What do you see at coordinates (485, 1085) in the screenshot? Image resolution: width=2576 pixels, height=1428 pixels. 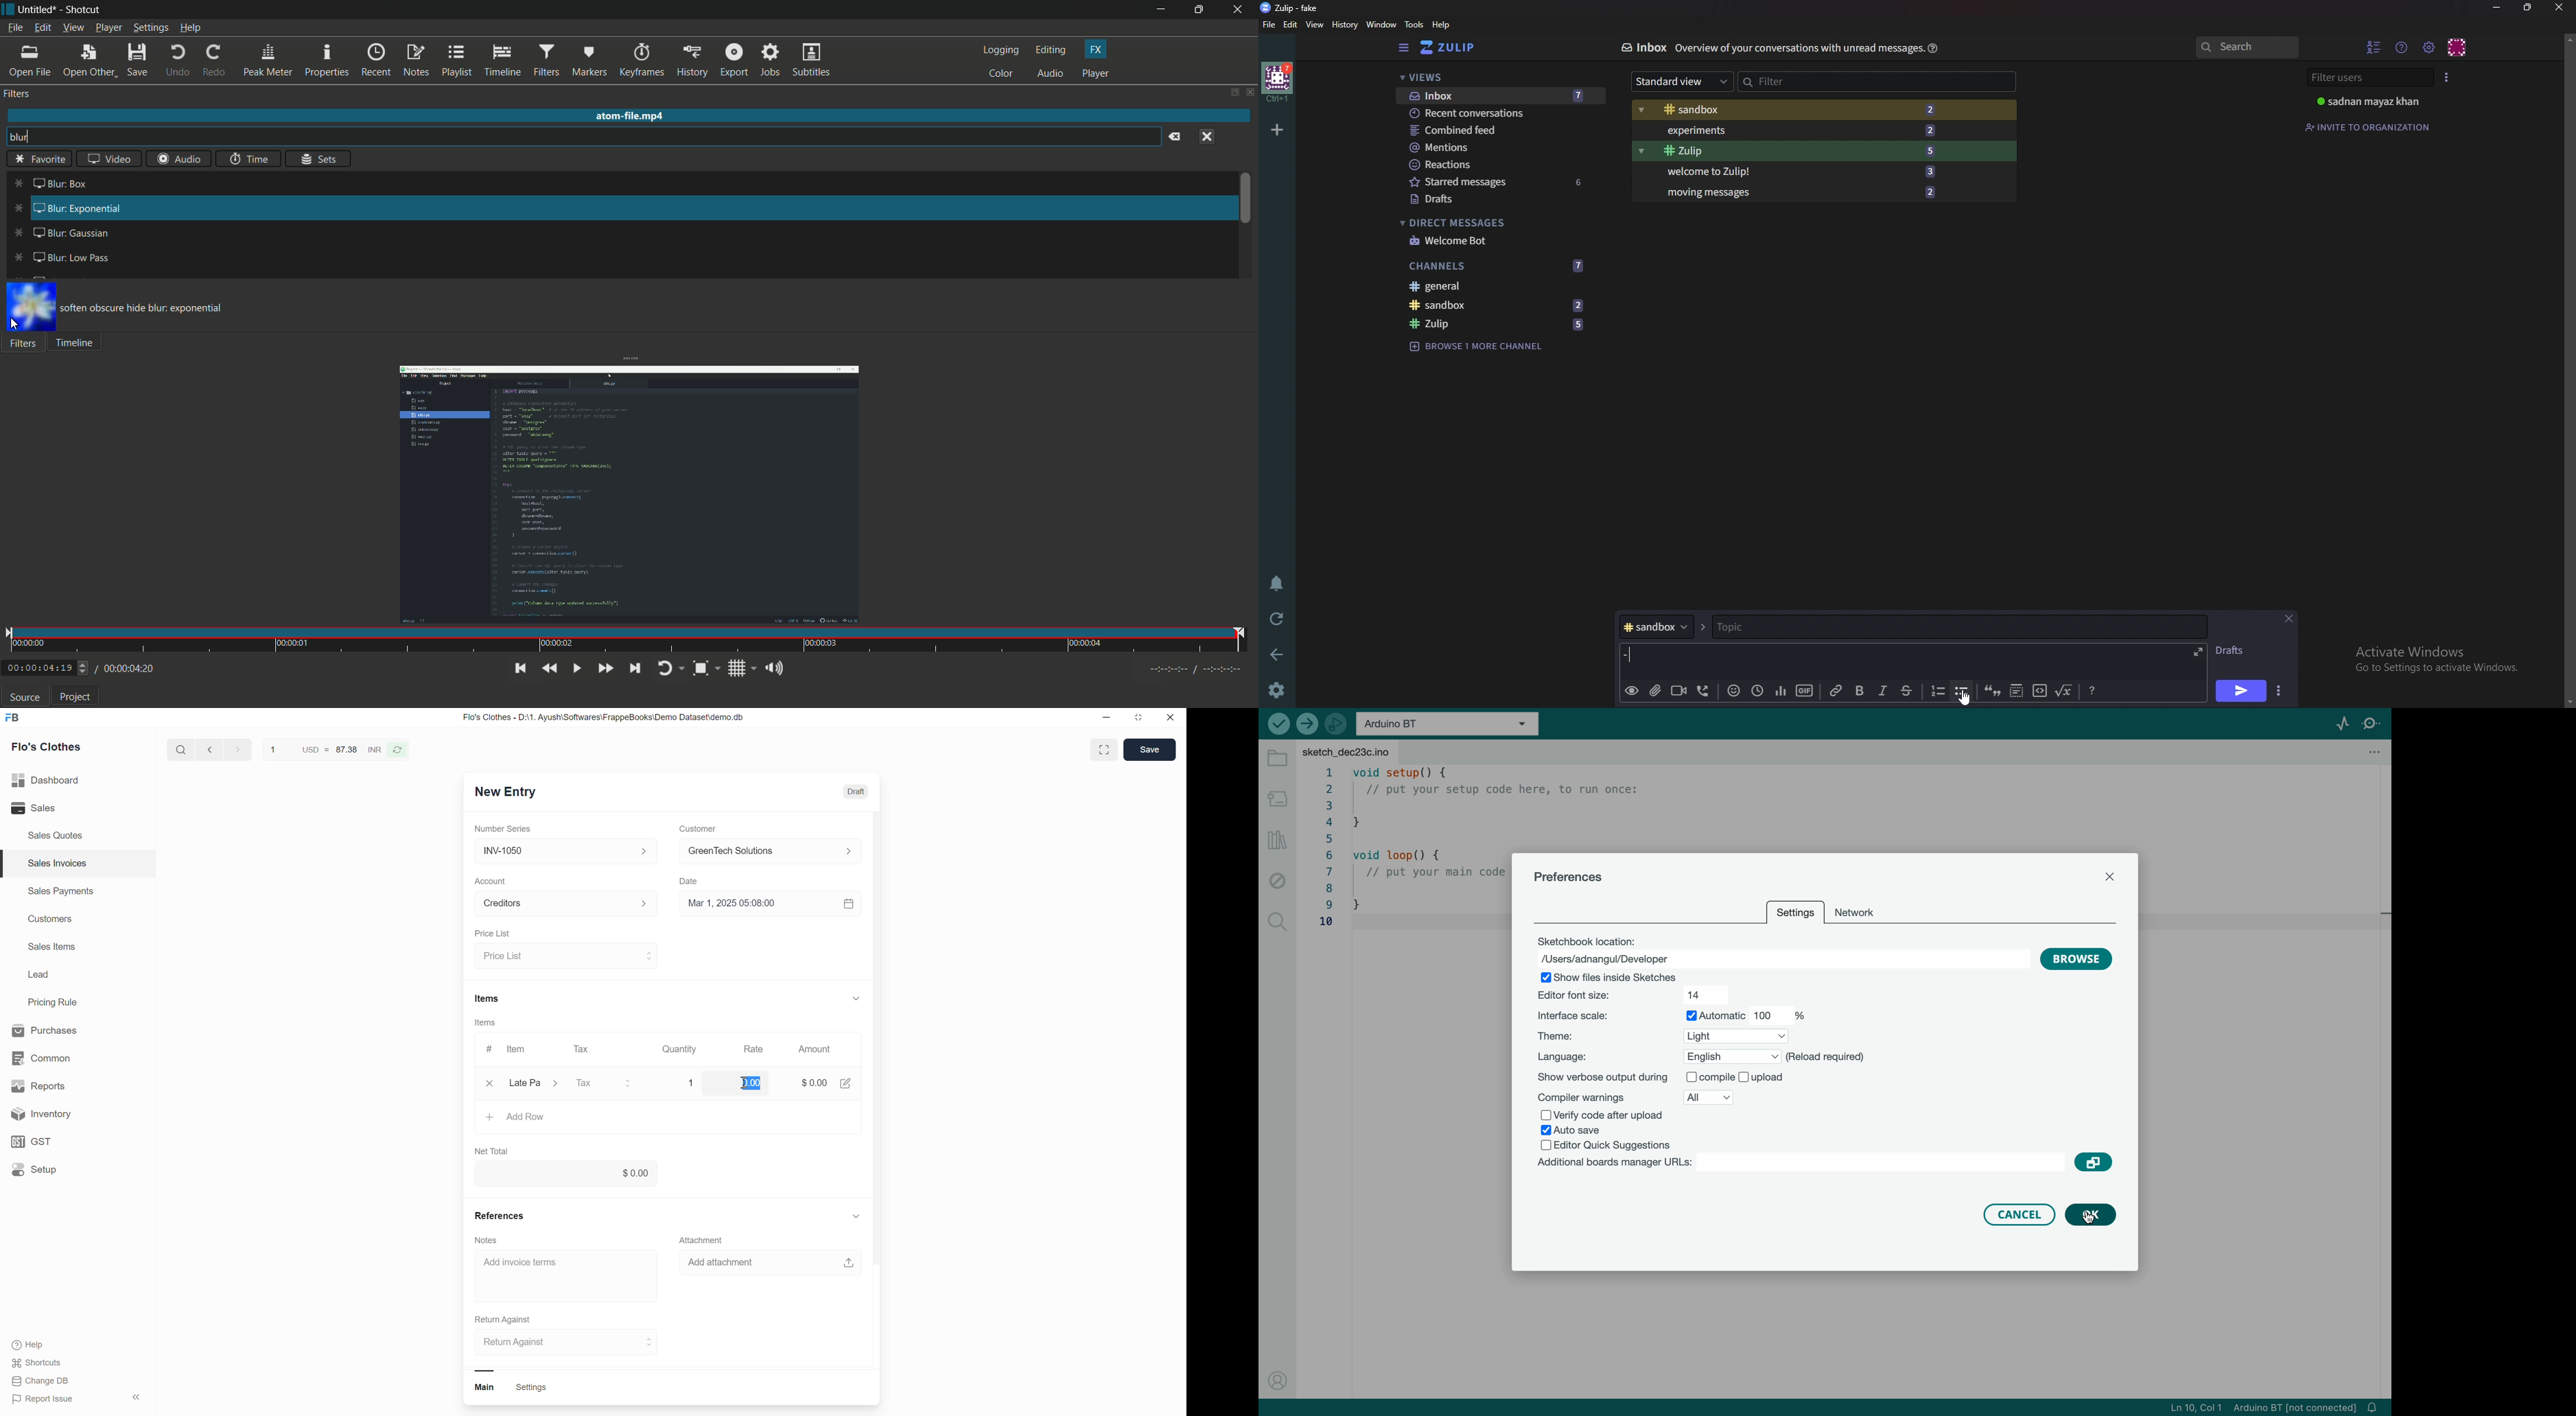 I see `close ` at bounding box center [485, 1085].